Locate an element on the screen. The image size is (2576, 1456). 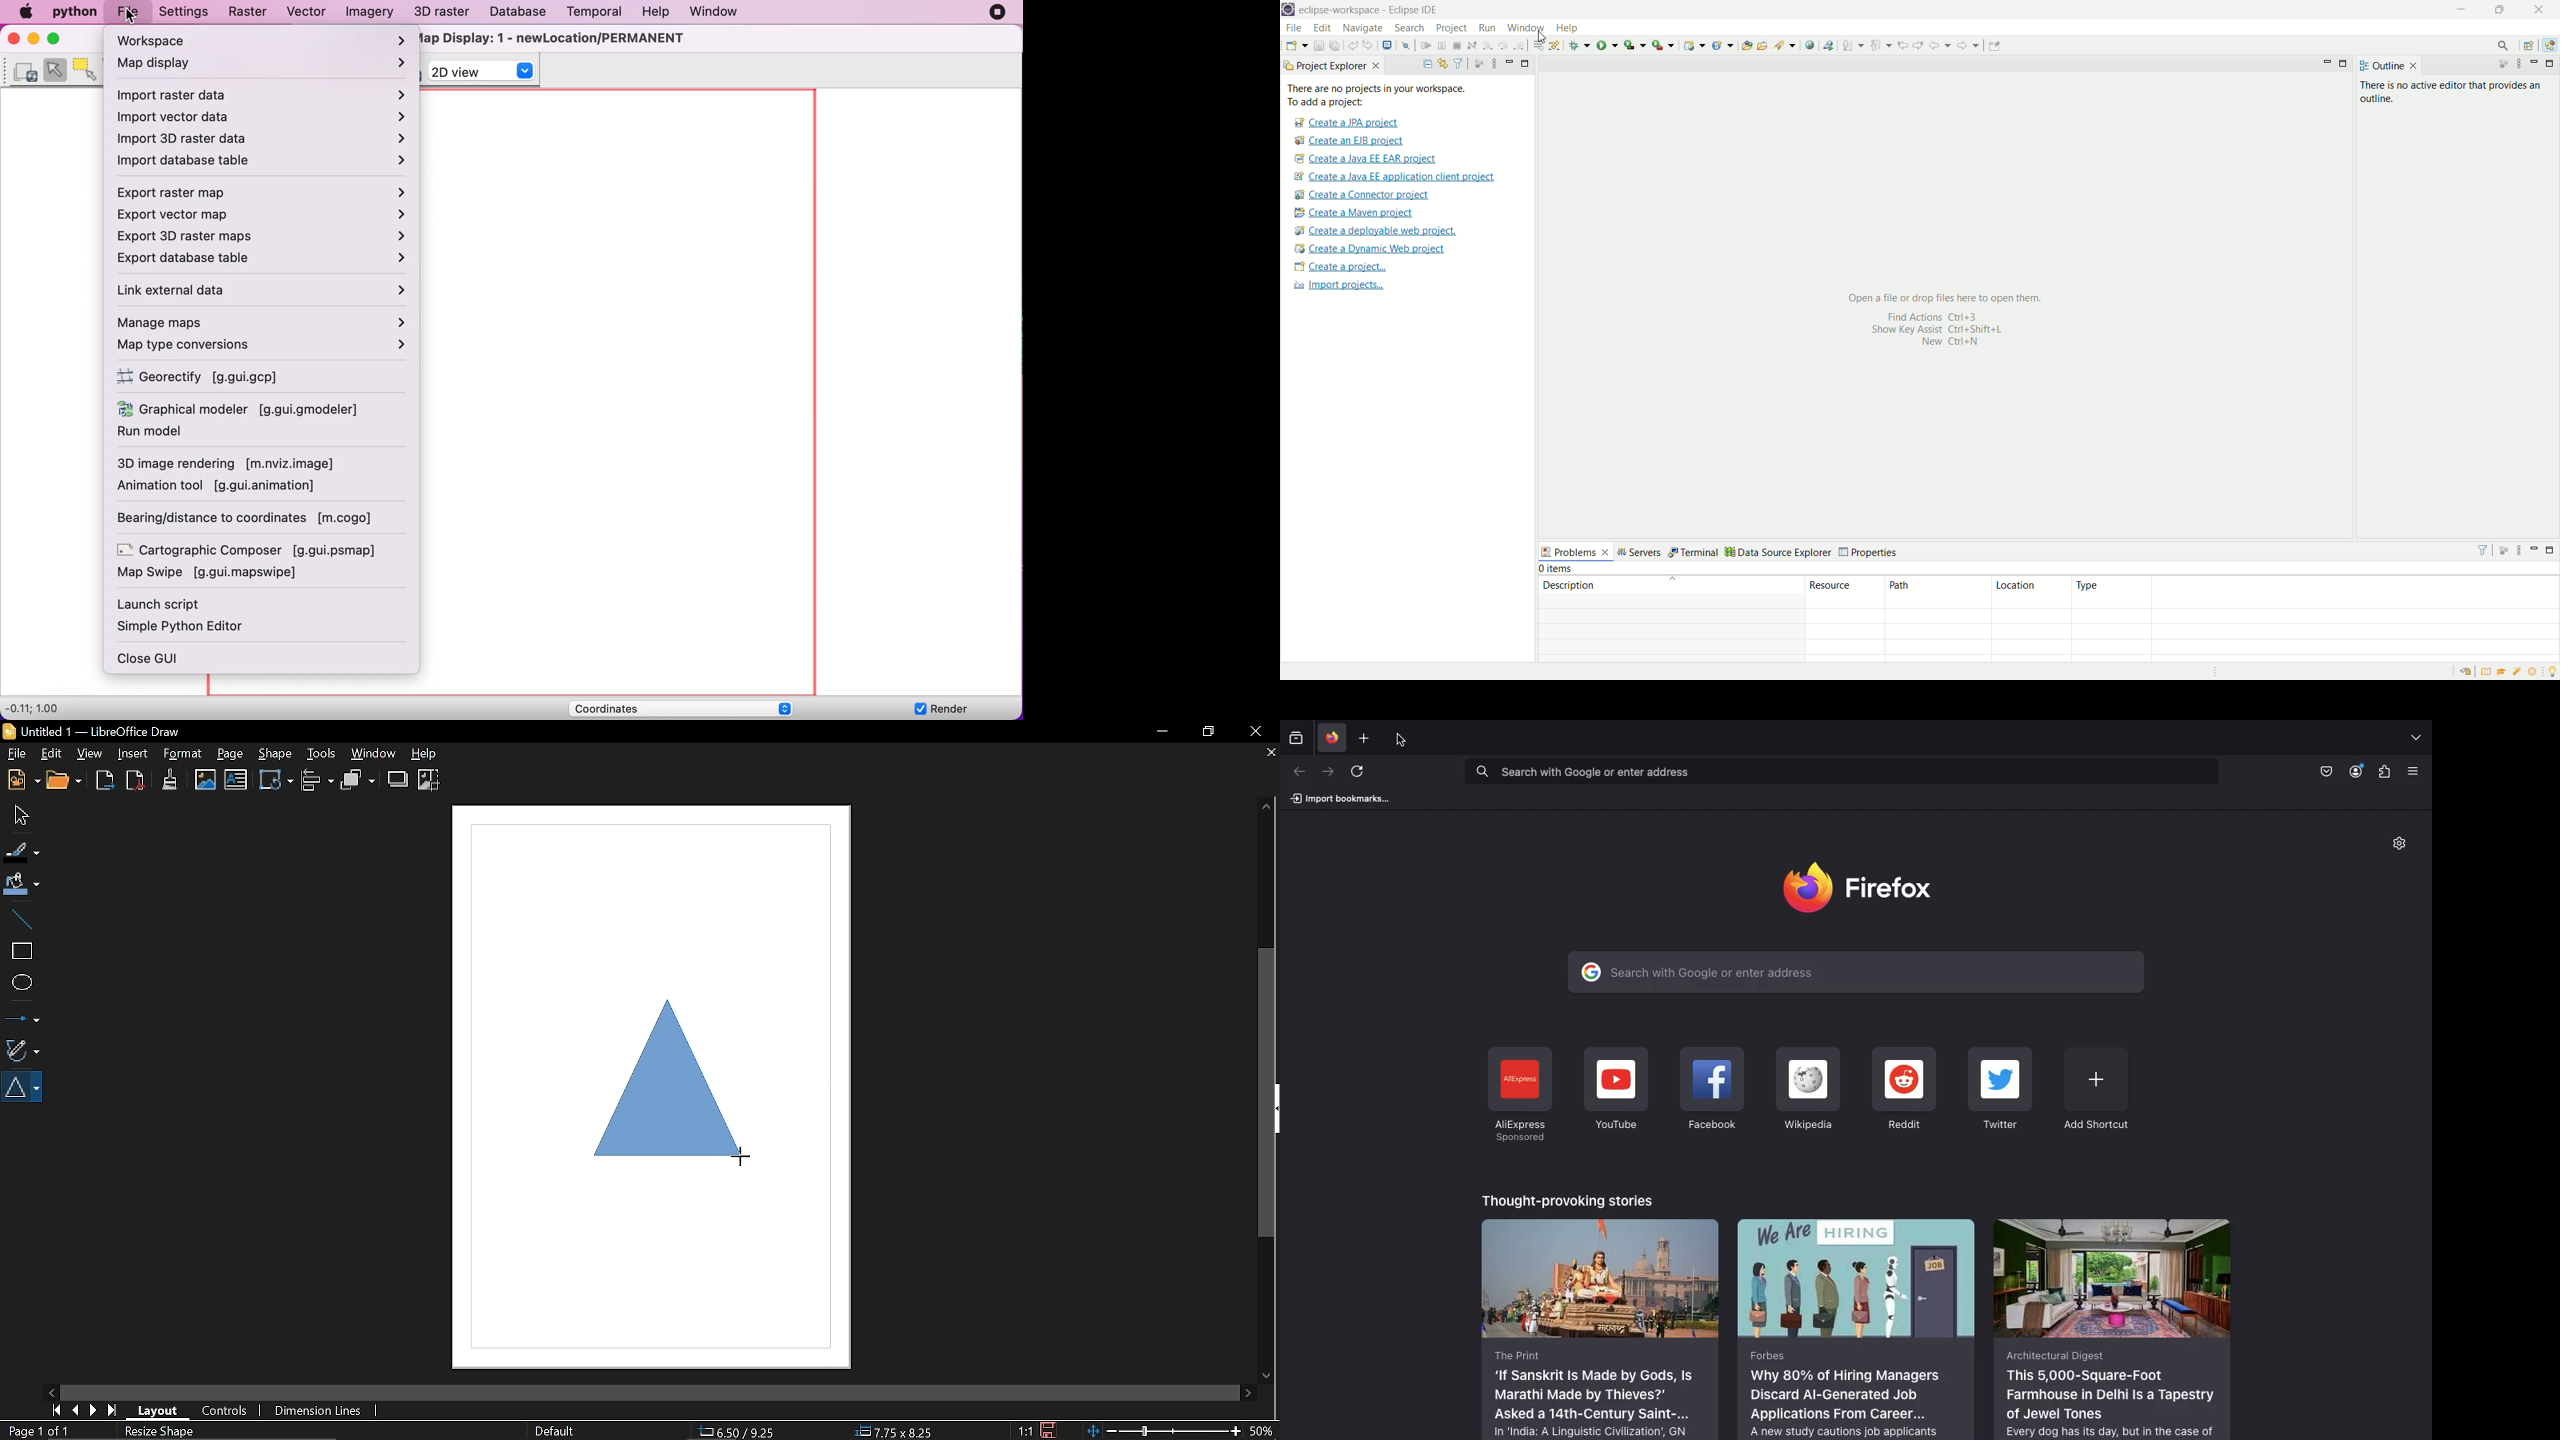
Shadow is located at coordinates (398, 779).